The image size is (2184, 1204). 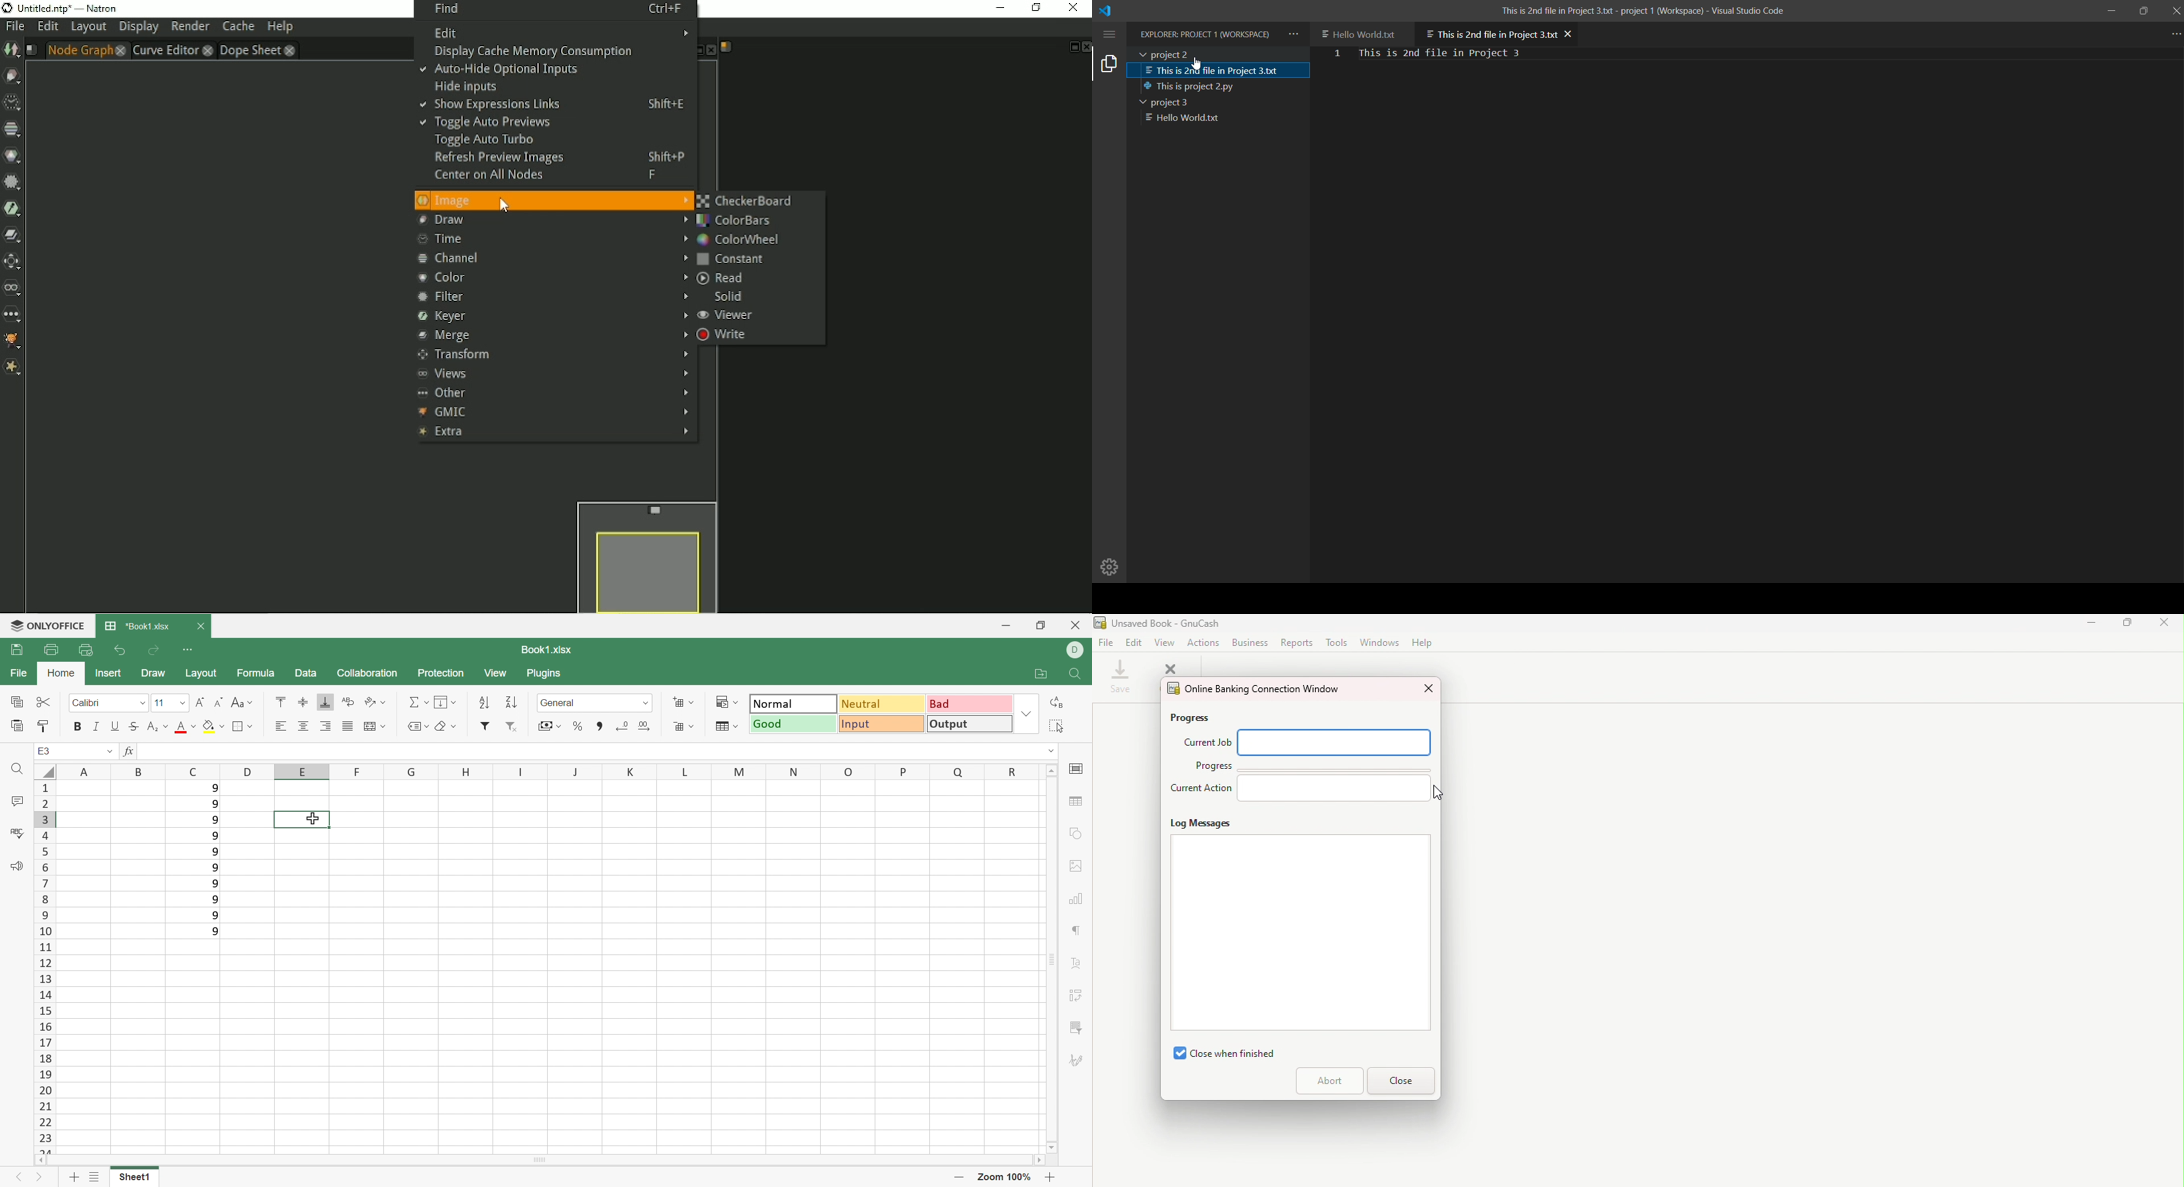 What do you see at coordinates (15, 770) in the screenshot?
I see `Find` at bounding box center [15, 770].